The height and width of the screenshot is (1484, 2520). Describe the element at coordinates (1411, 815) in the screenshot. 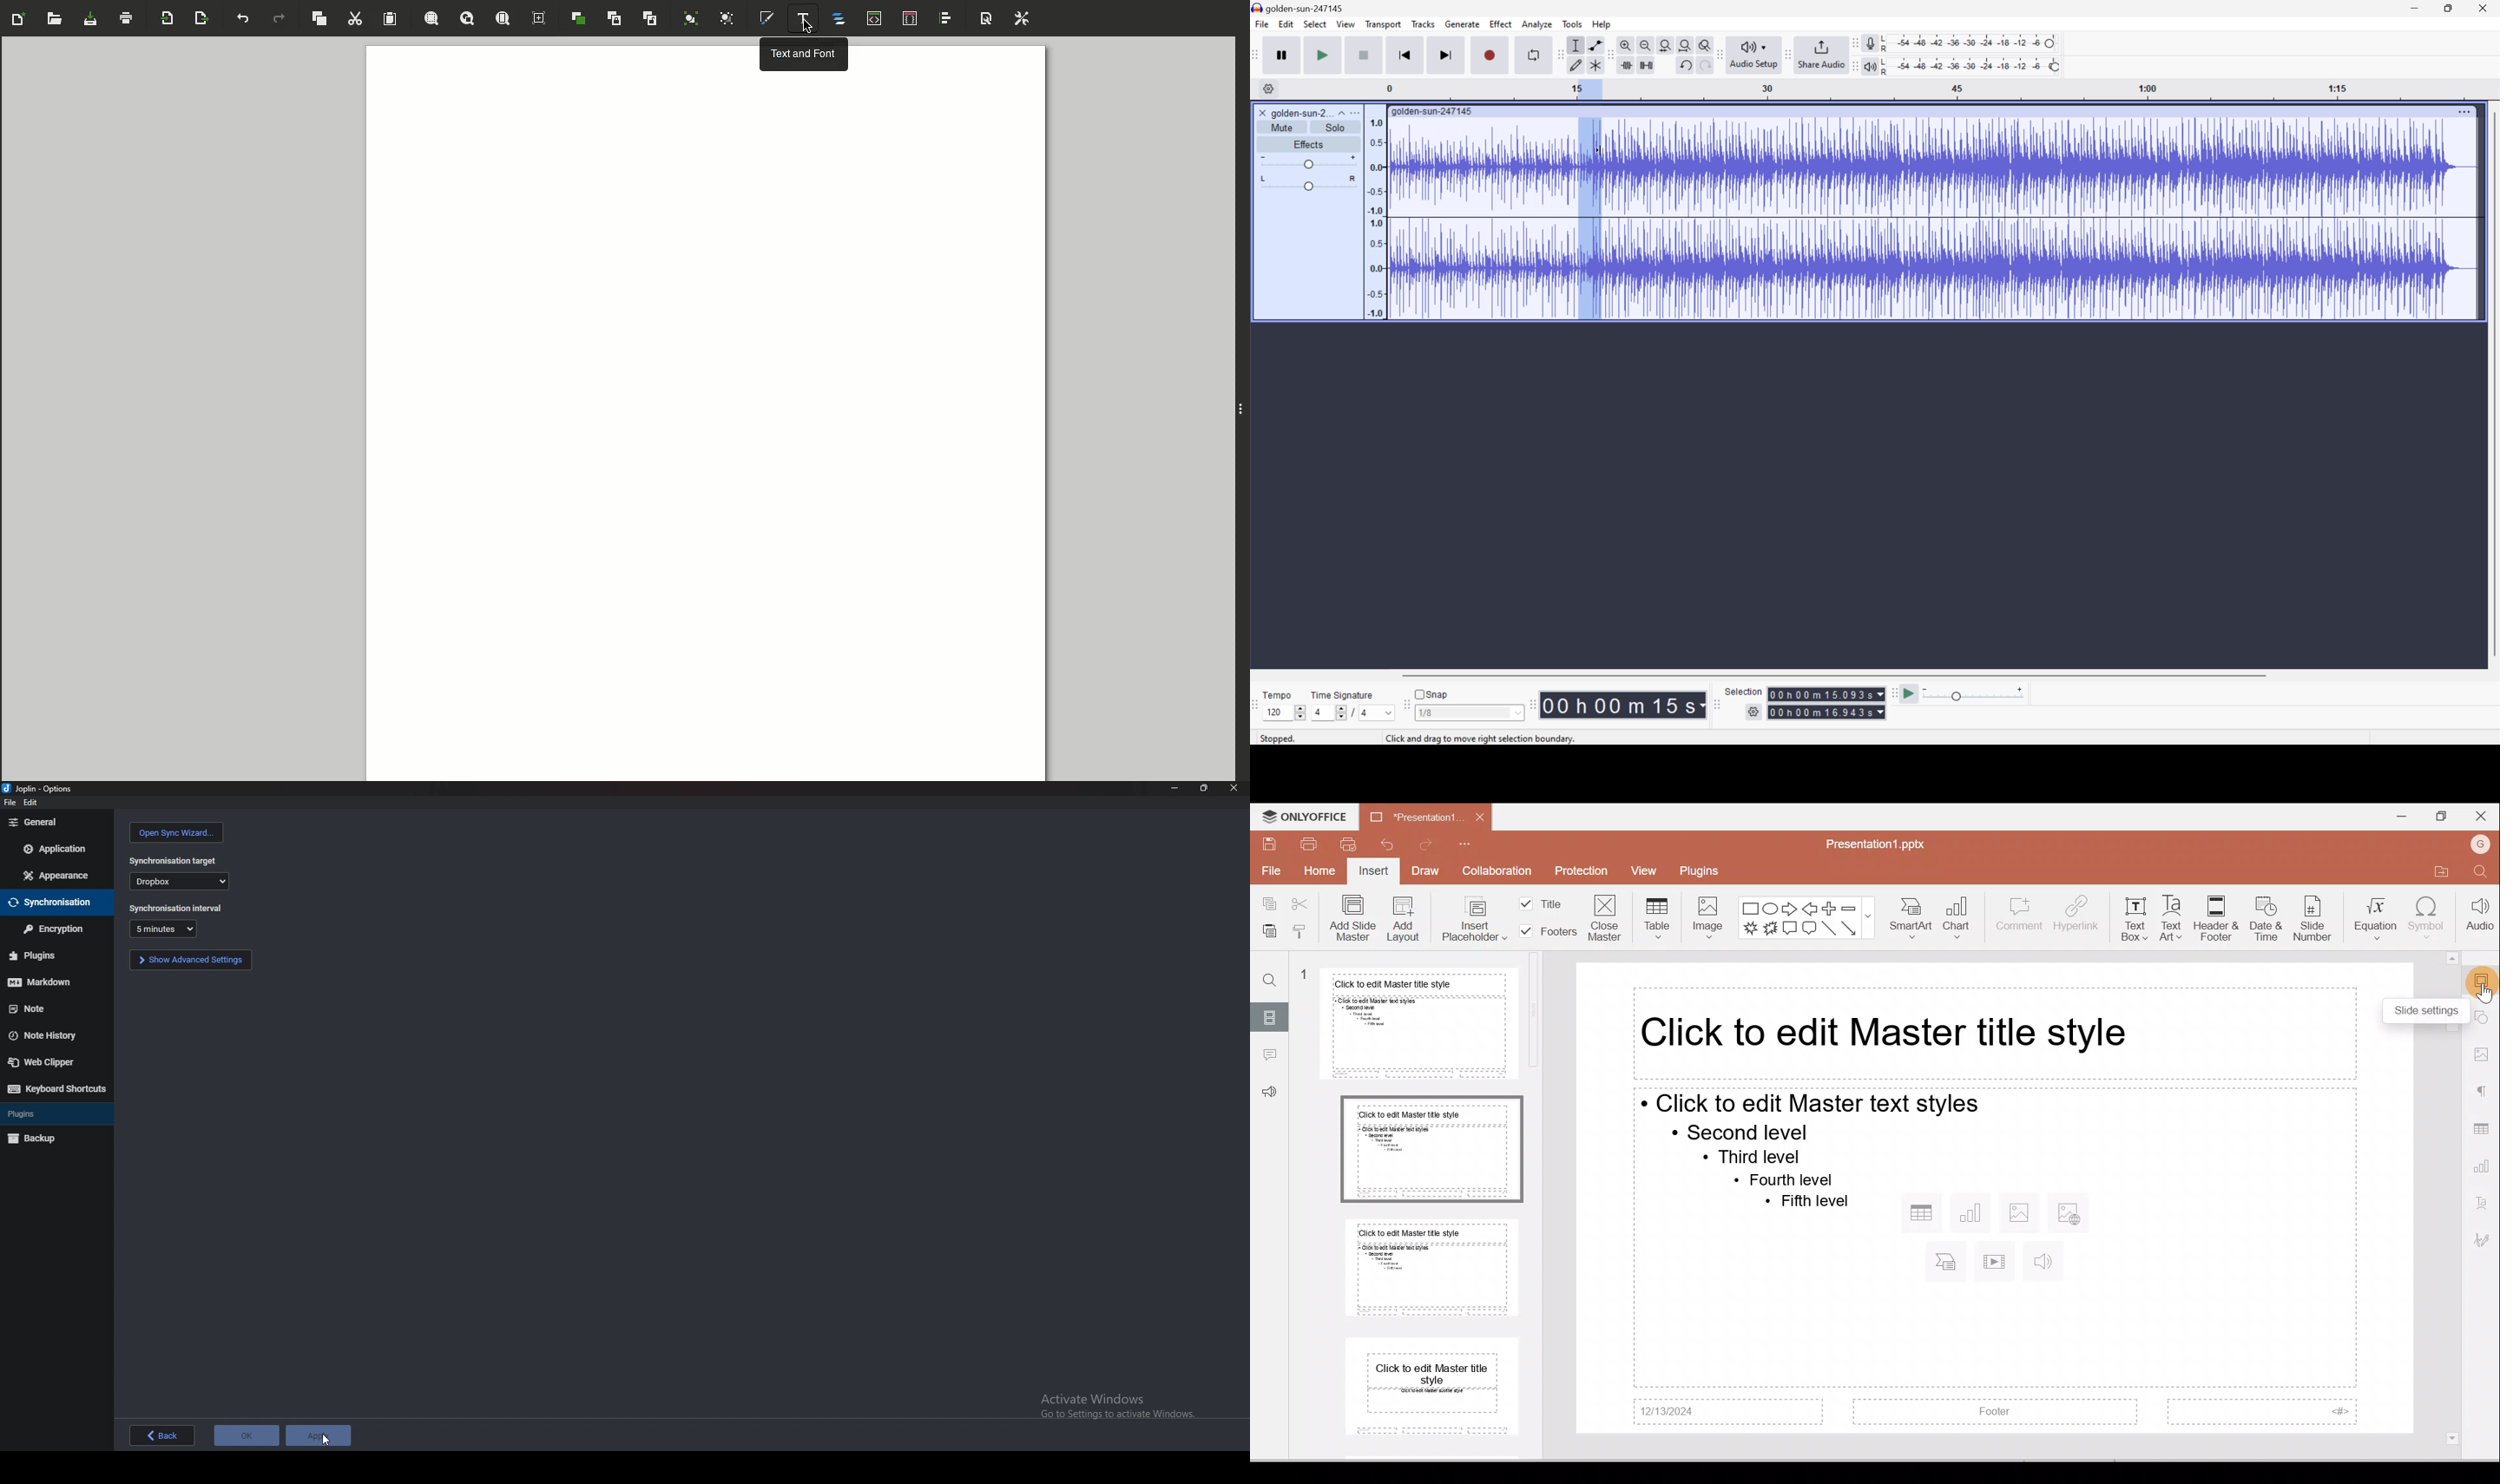

I see `Document name` at that location.